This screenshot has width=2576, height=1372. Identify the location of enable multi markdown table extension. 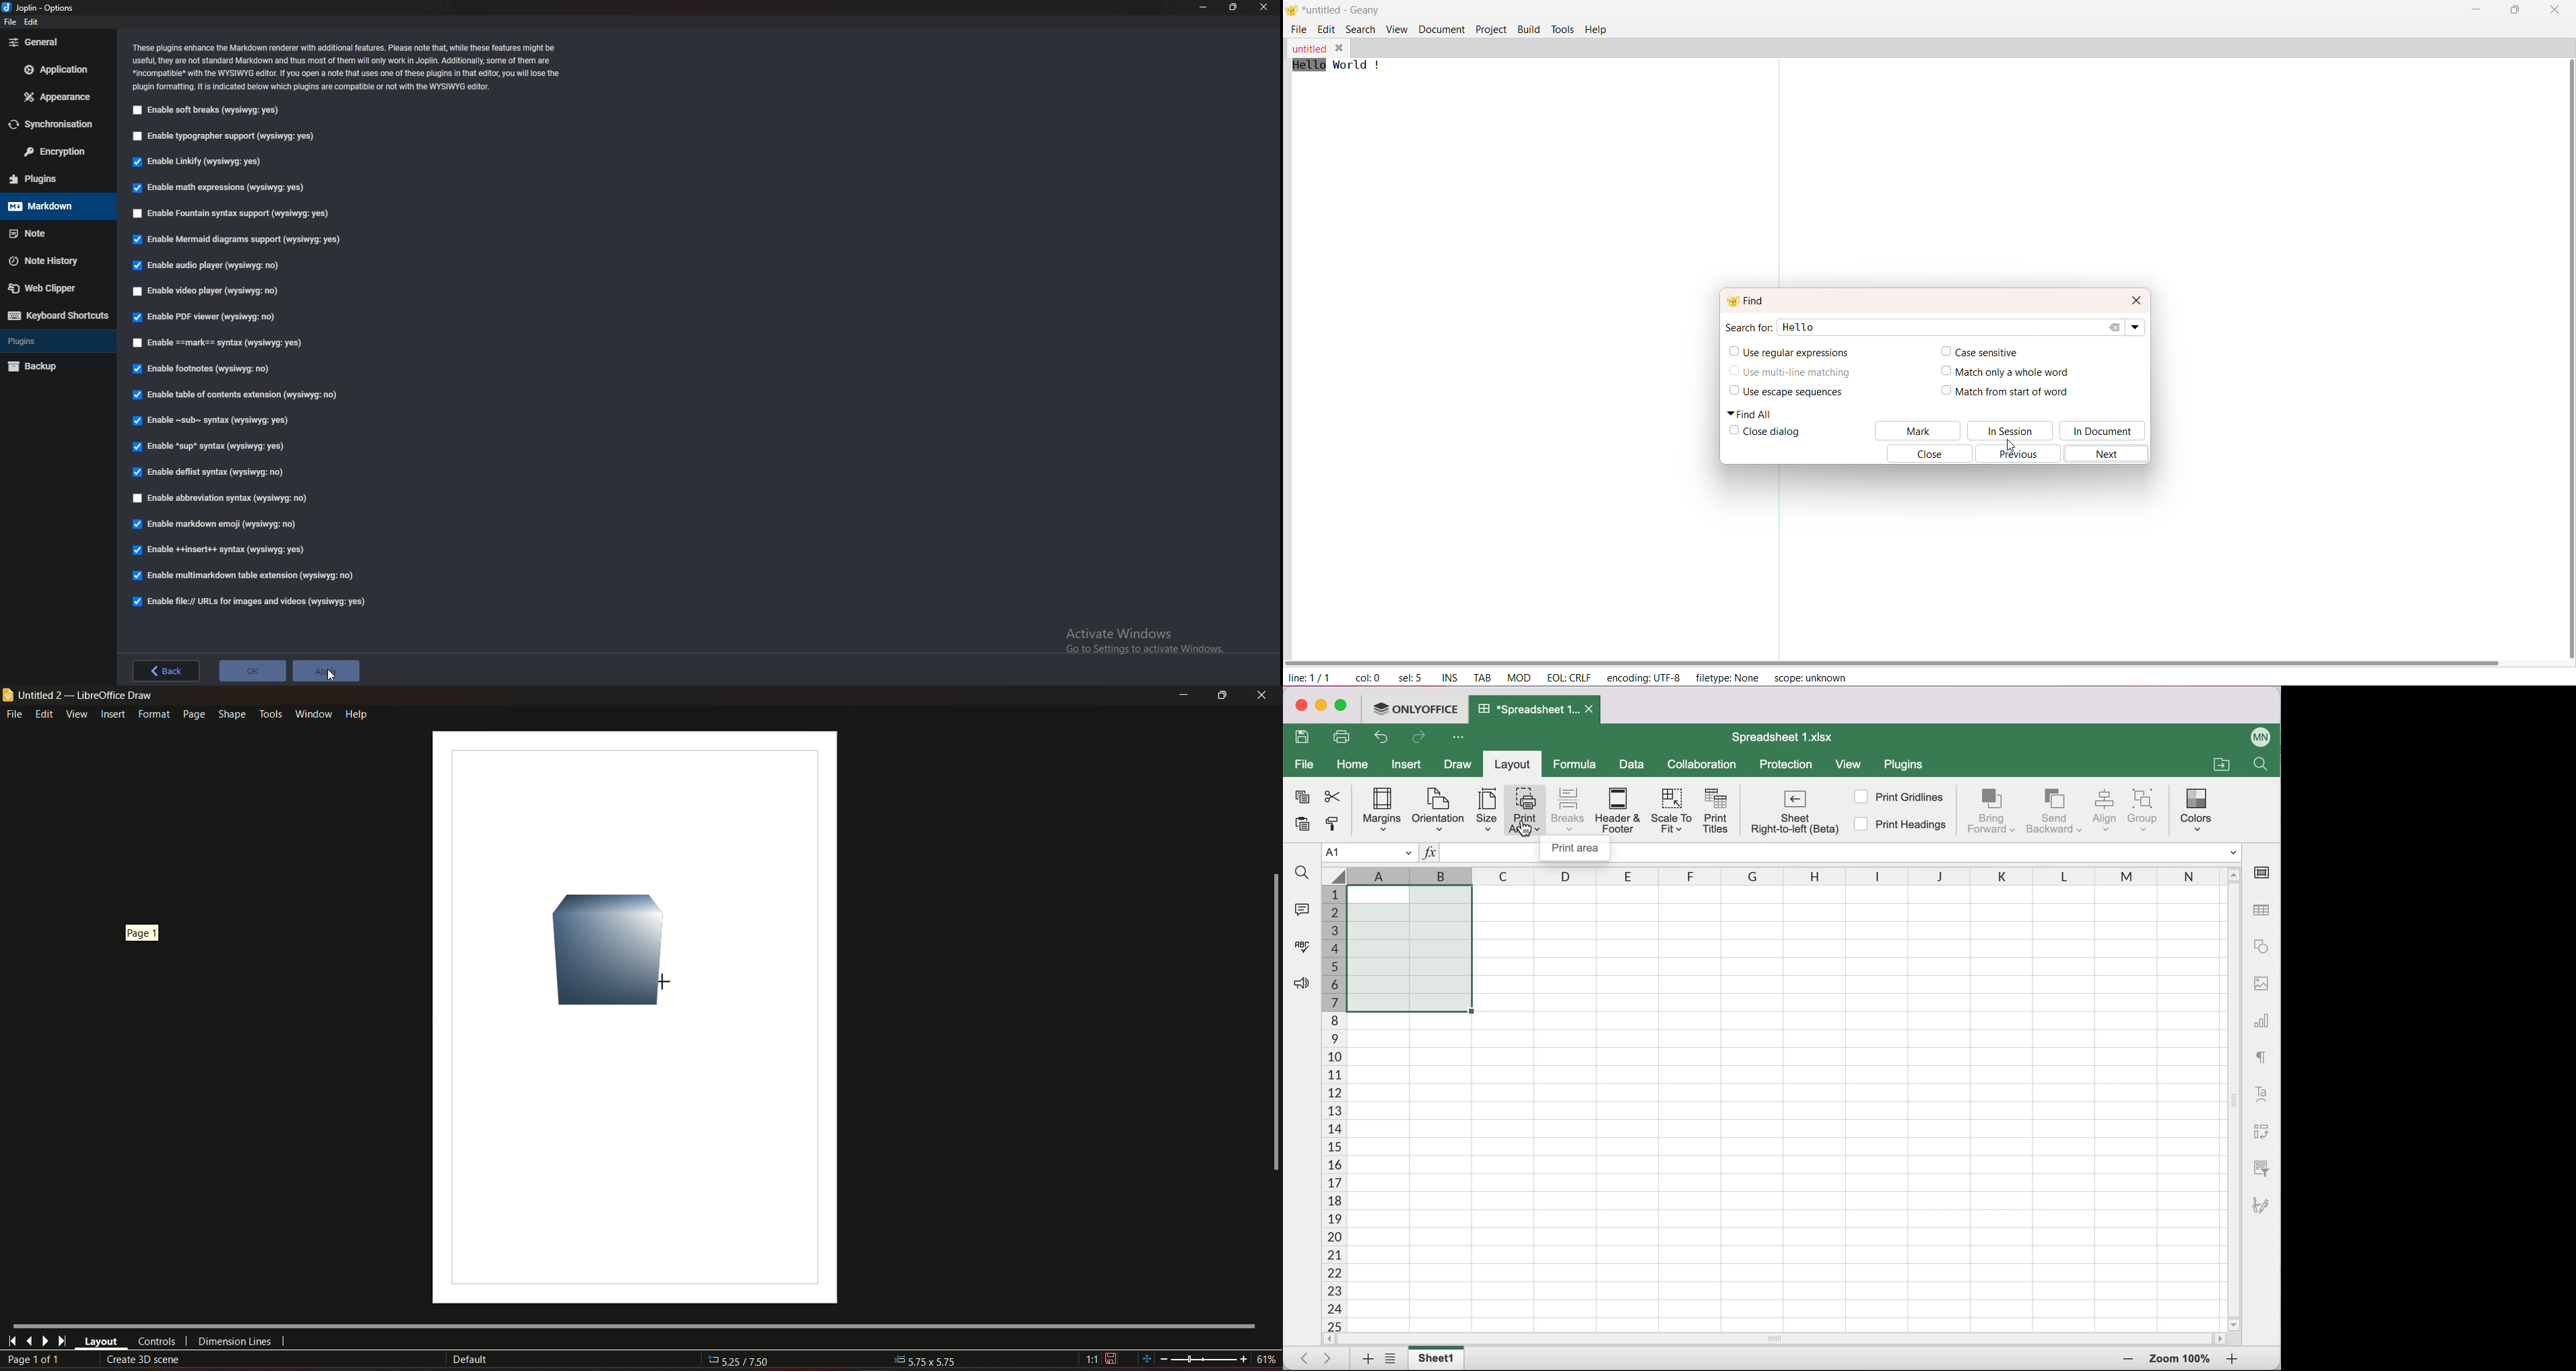
(245, 574).